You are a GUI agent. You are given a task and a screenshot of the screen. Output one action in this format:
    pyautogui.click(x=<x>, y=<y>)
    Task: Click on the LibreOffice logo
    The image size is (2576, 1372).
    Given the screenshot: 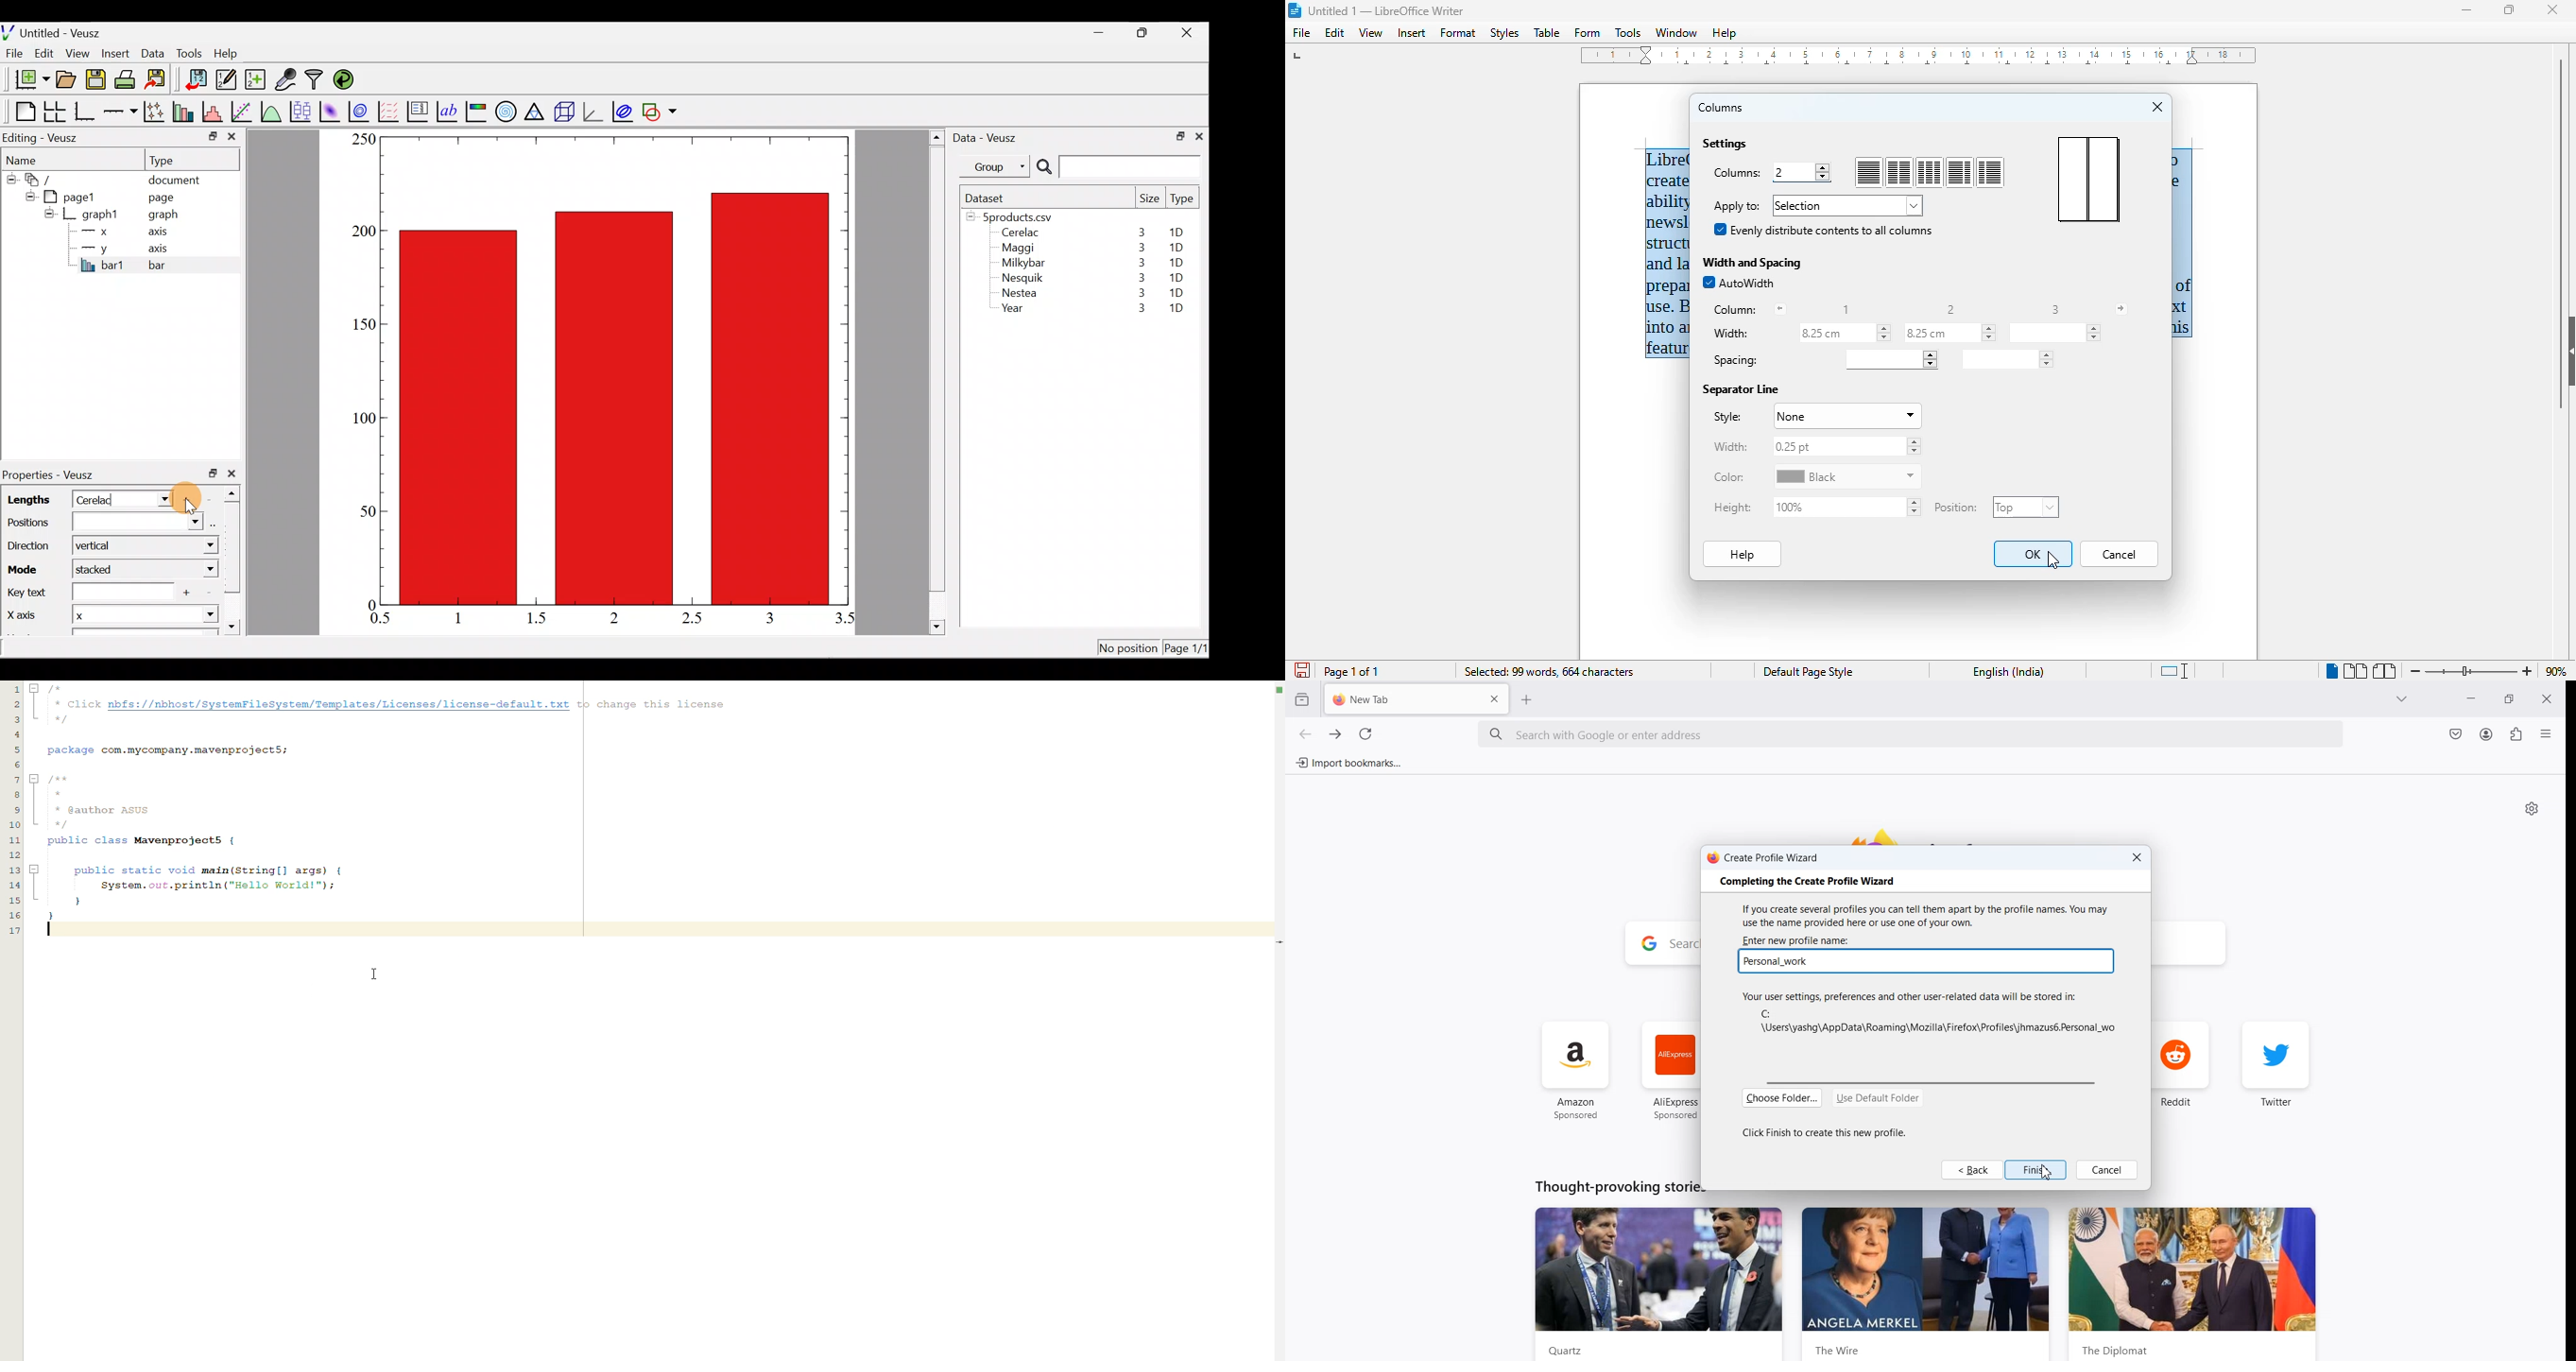 What is the action you would take?
    pyautogui.click(x=1296, y=10)
    